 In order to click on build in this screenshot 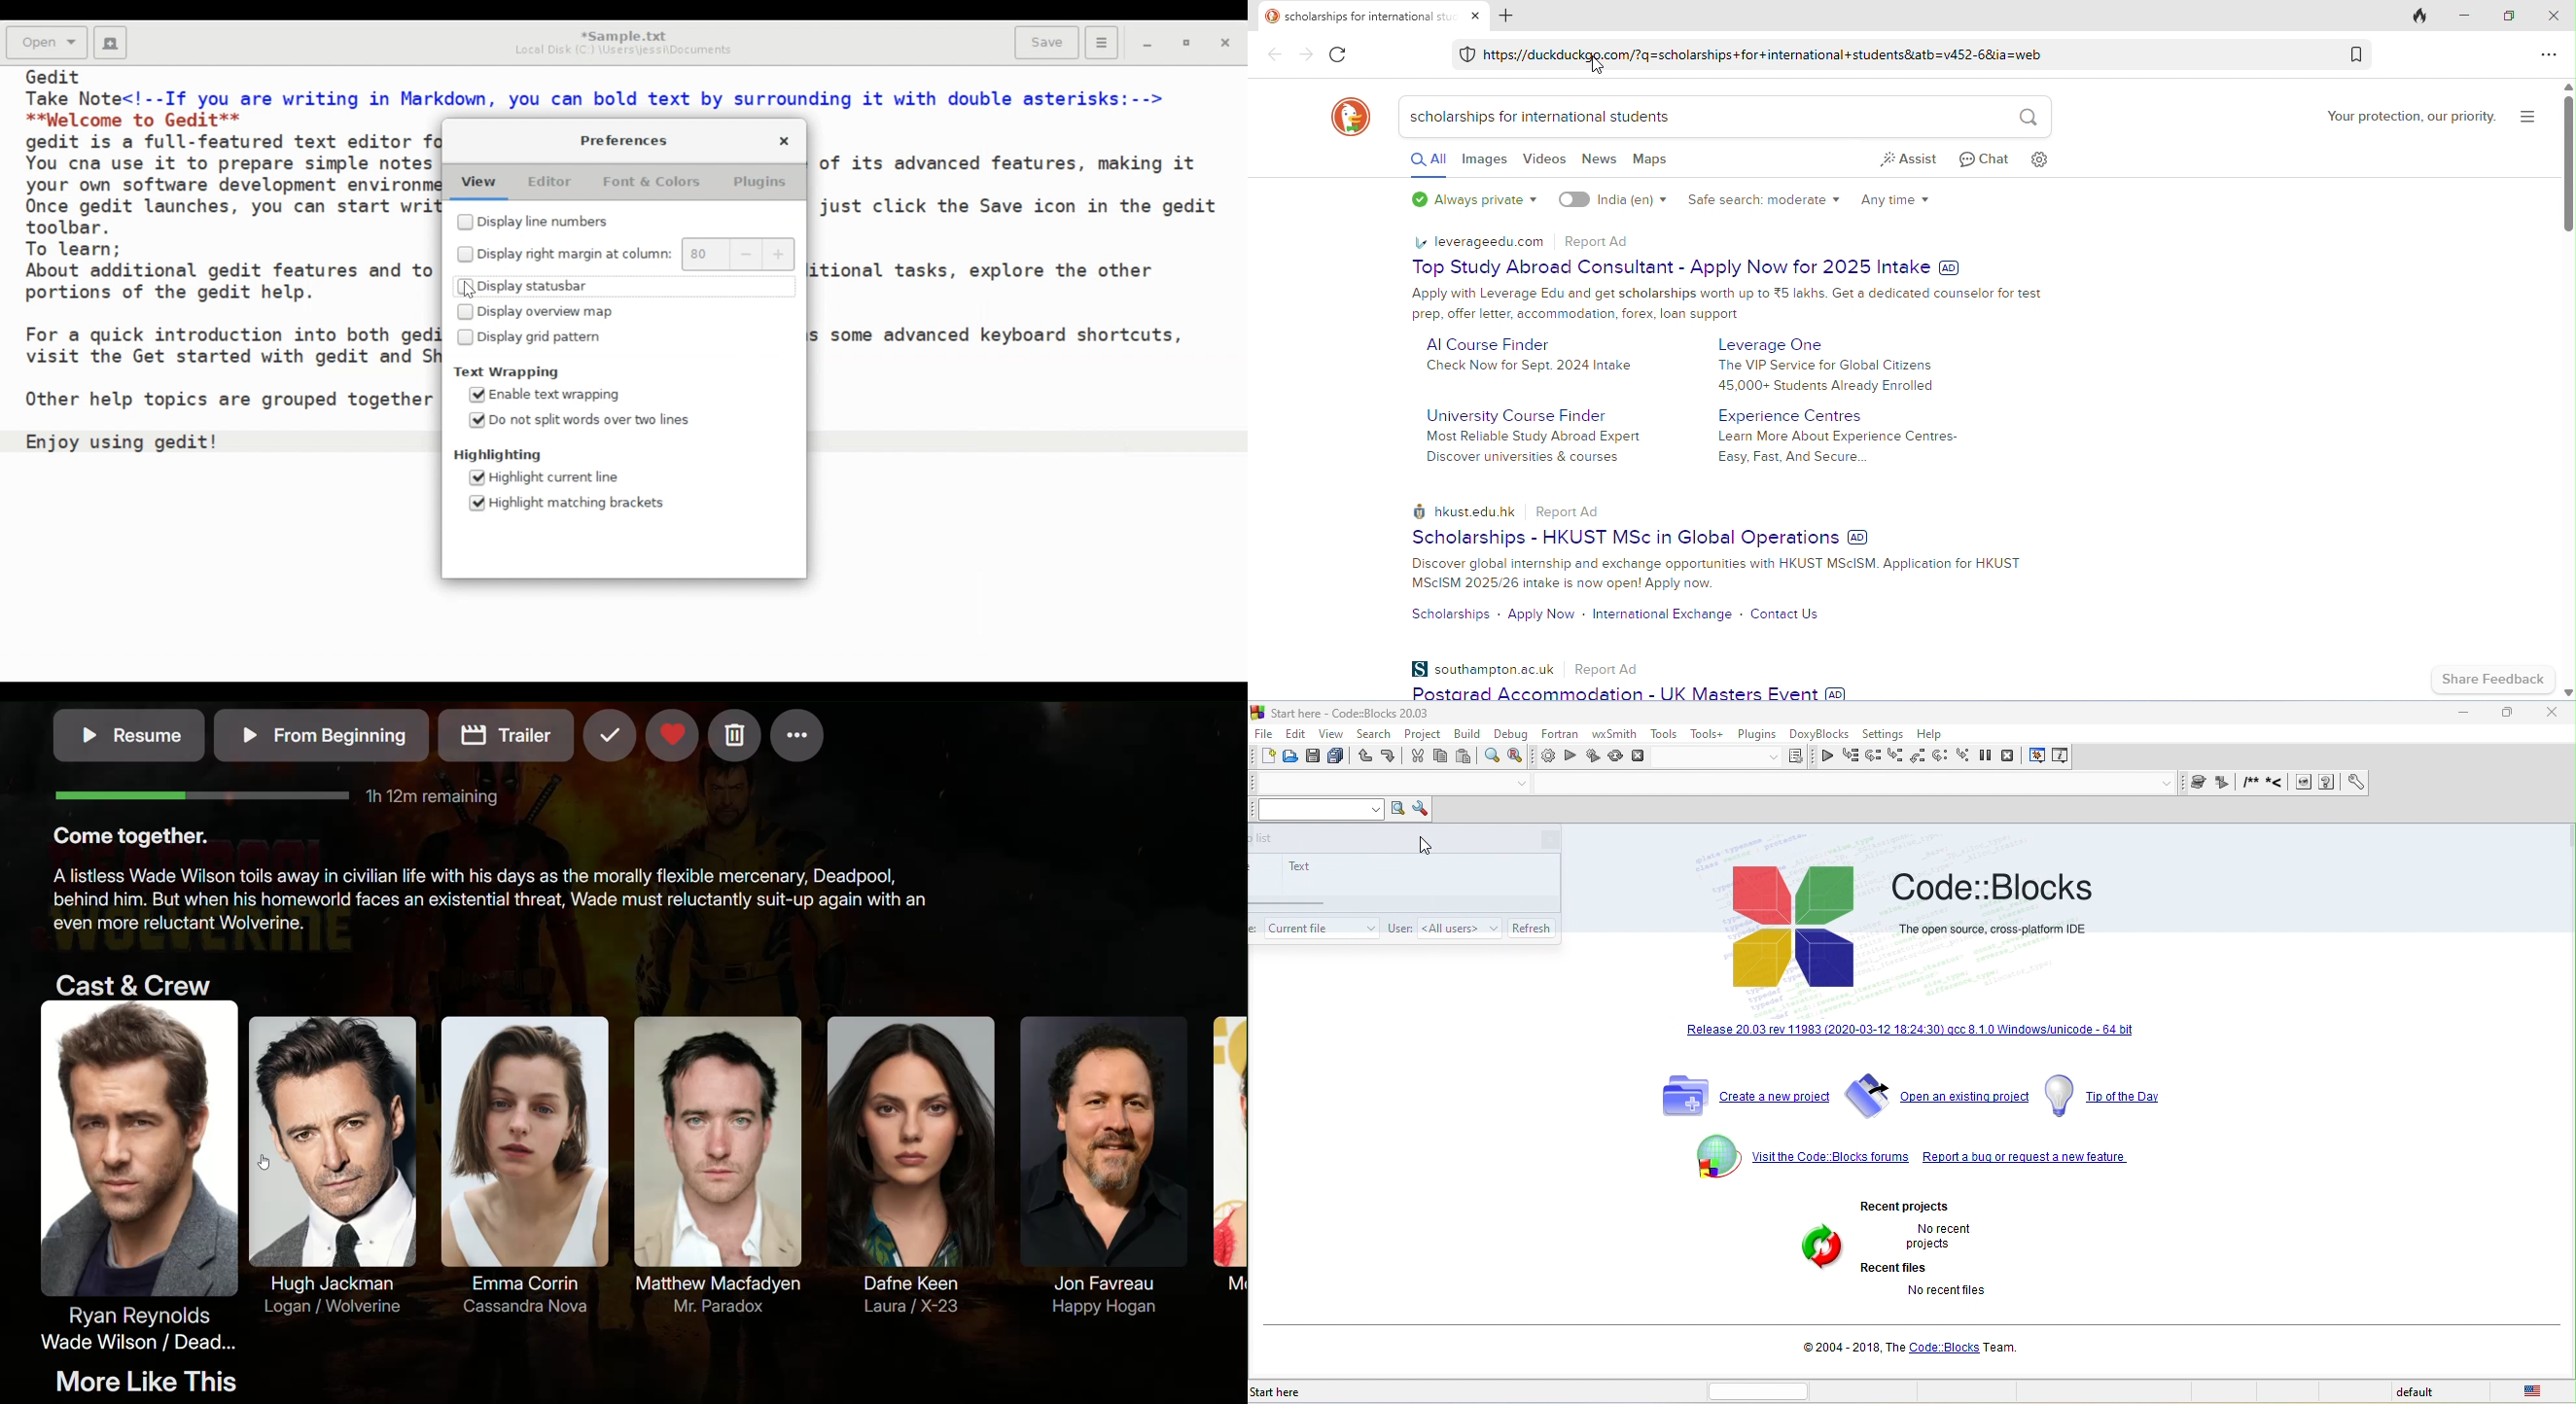, I will do `click(1469, 736)`.